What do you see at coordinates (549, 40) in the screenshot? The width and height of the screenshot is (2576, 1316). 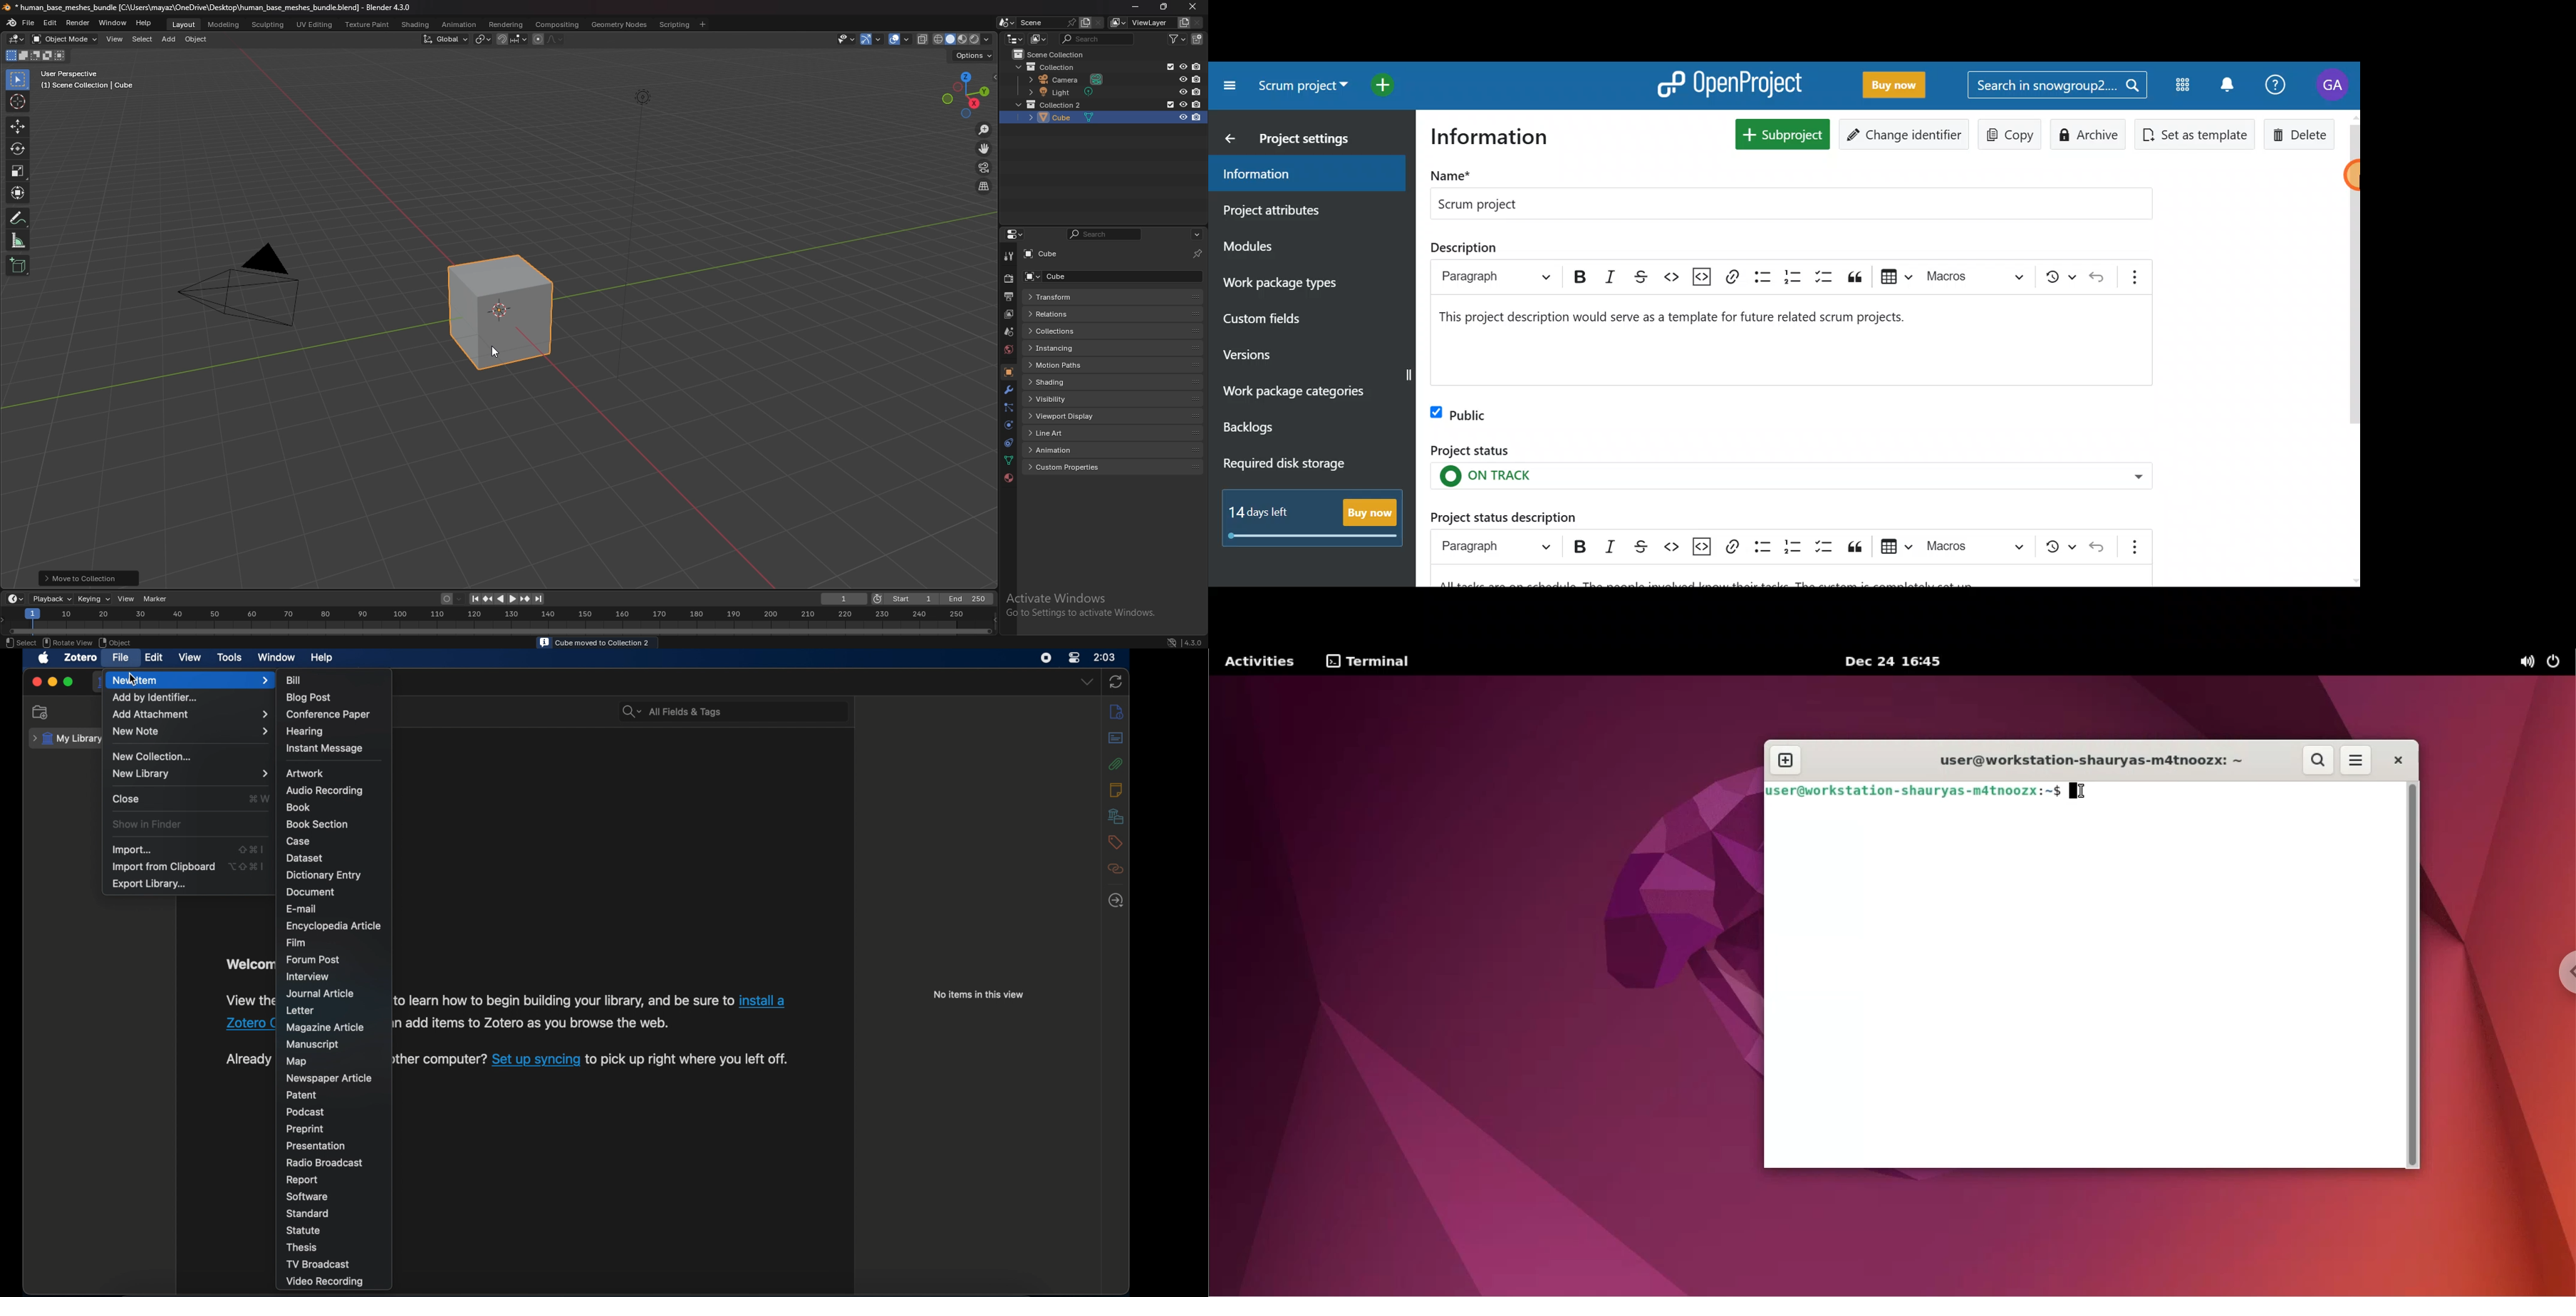 I see `proportional editing objects` at bounding box center [549, 40].